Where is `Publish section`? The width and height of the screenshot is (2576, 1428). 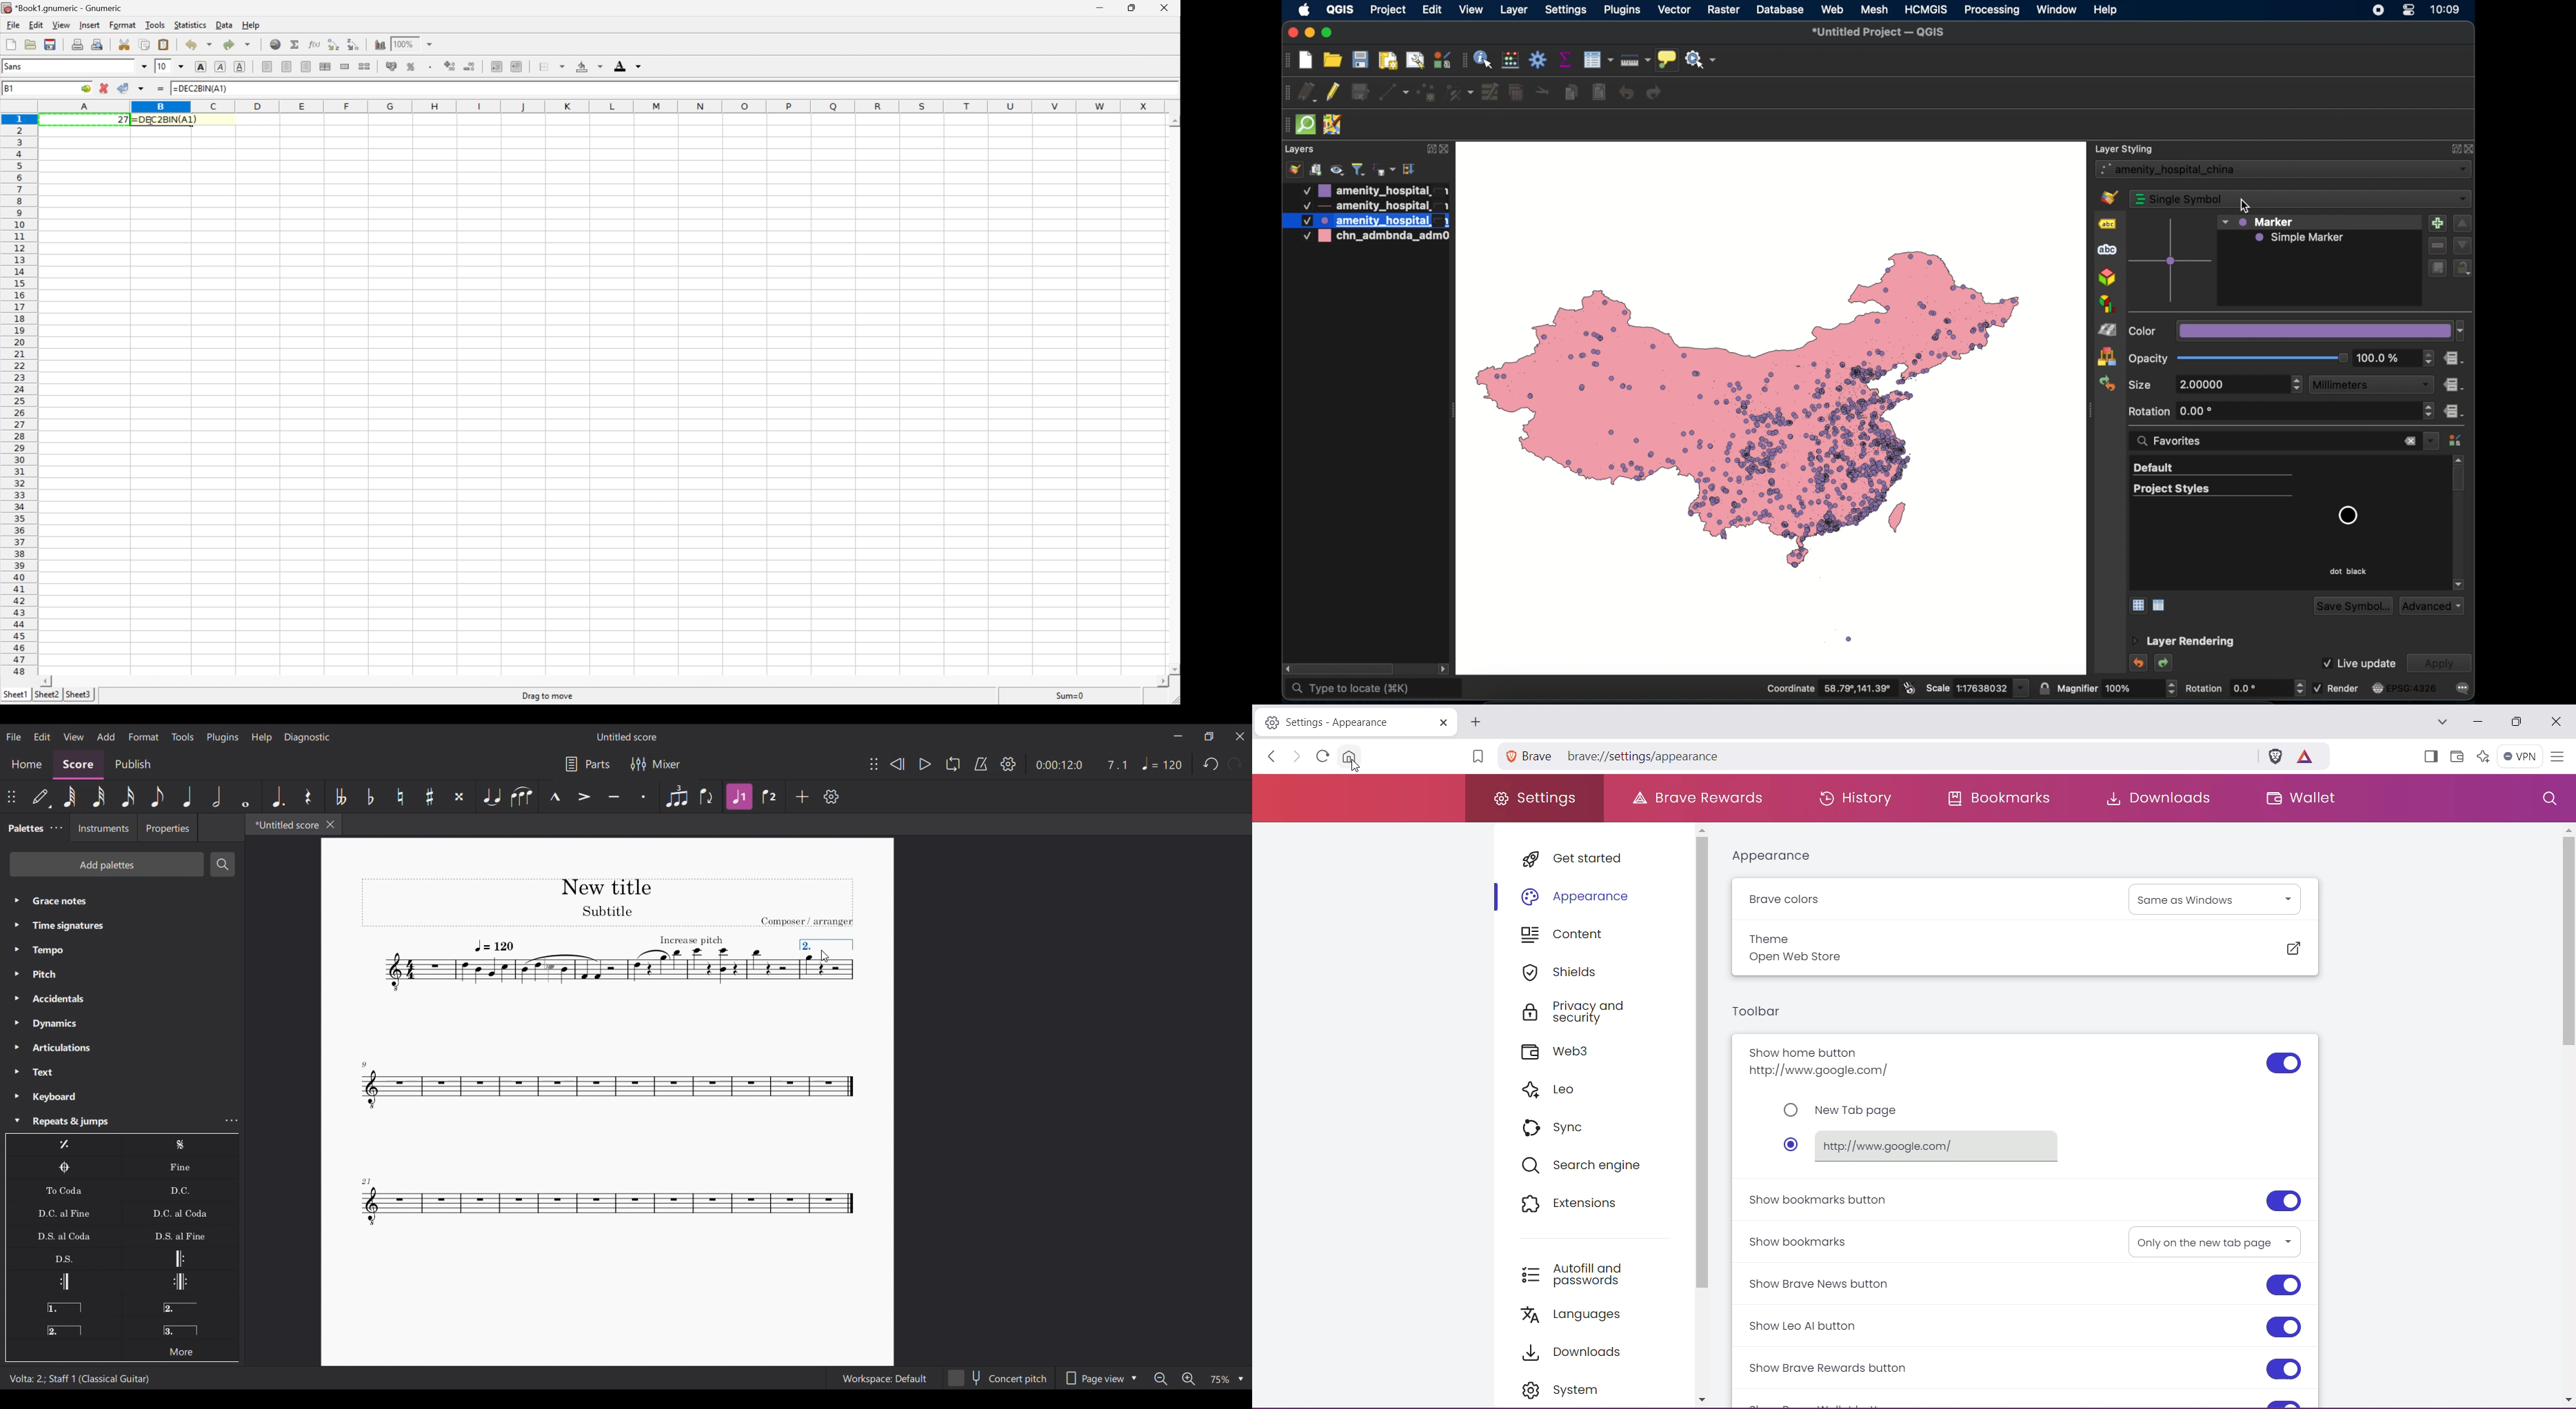 Publish section is located at coordinates (133, 765).